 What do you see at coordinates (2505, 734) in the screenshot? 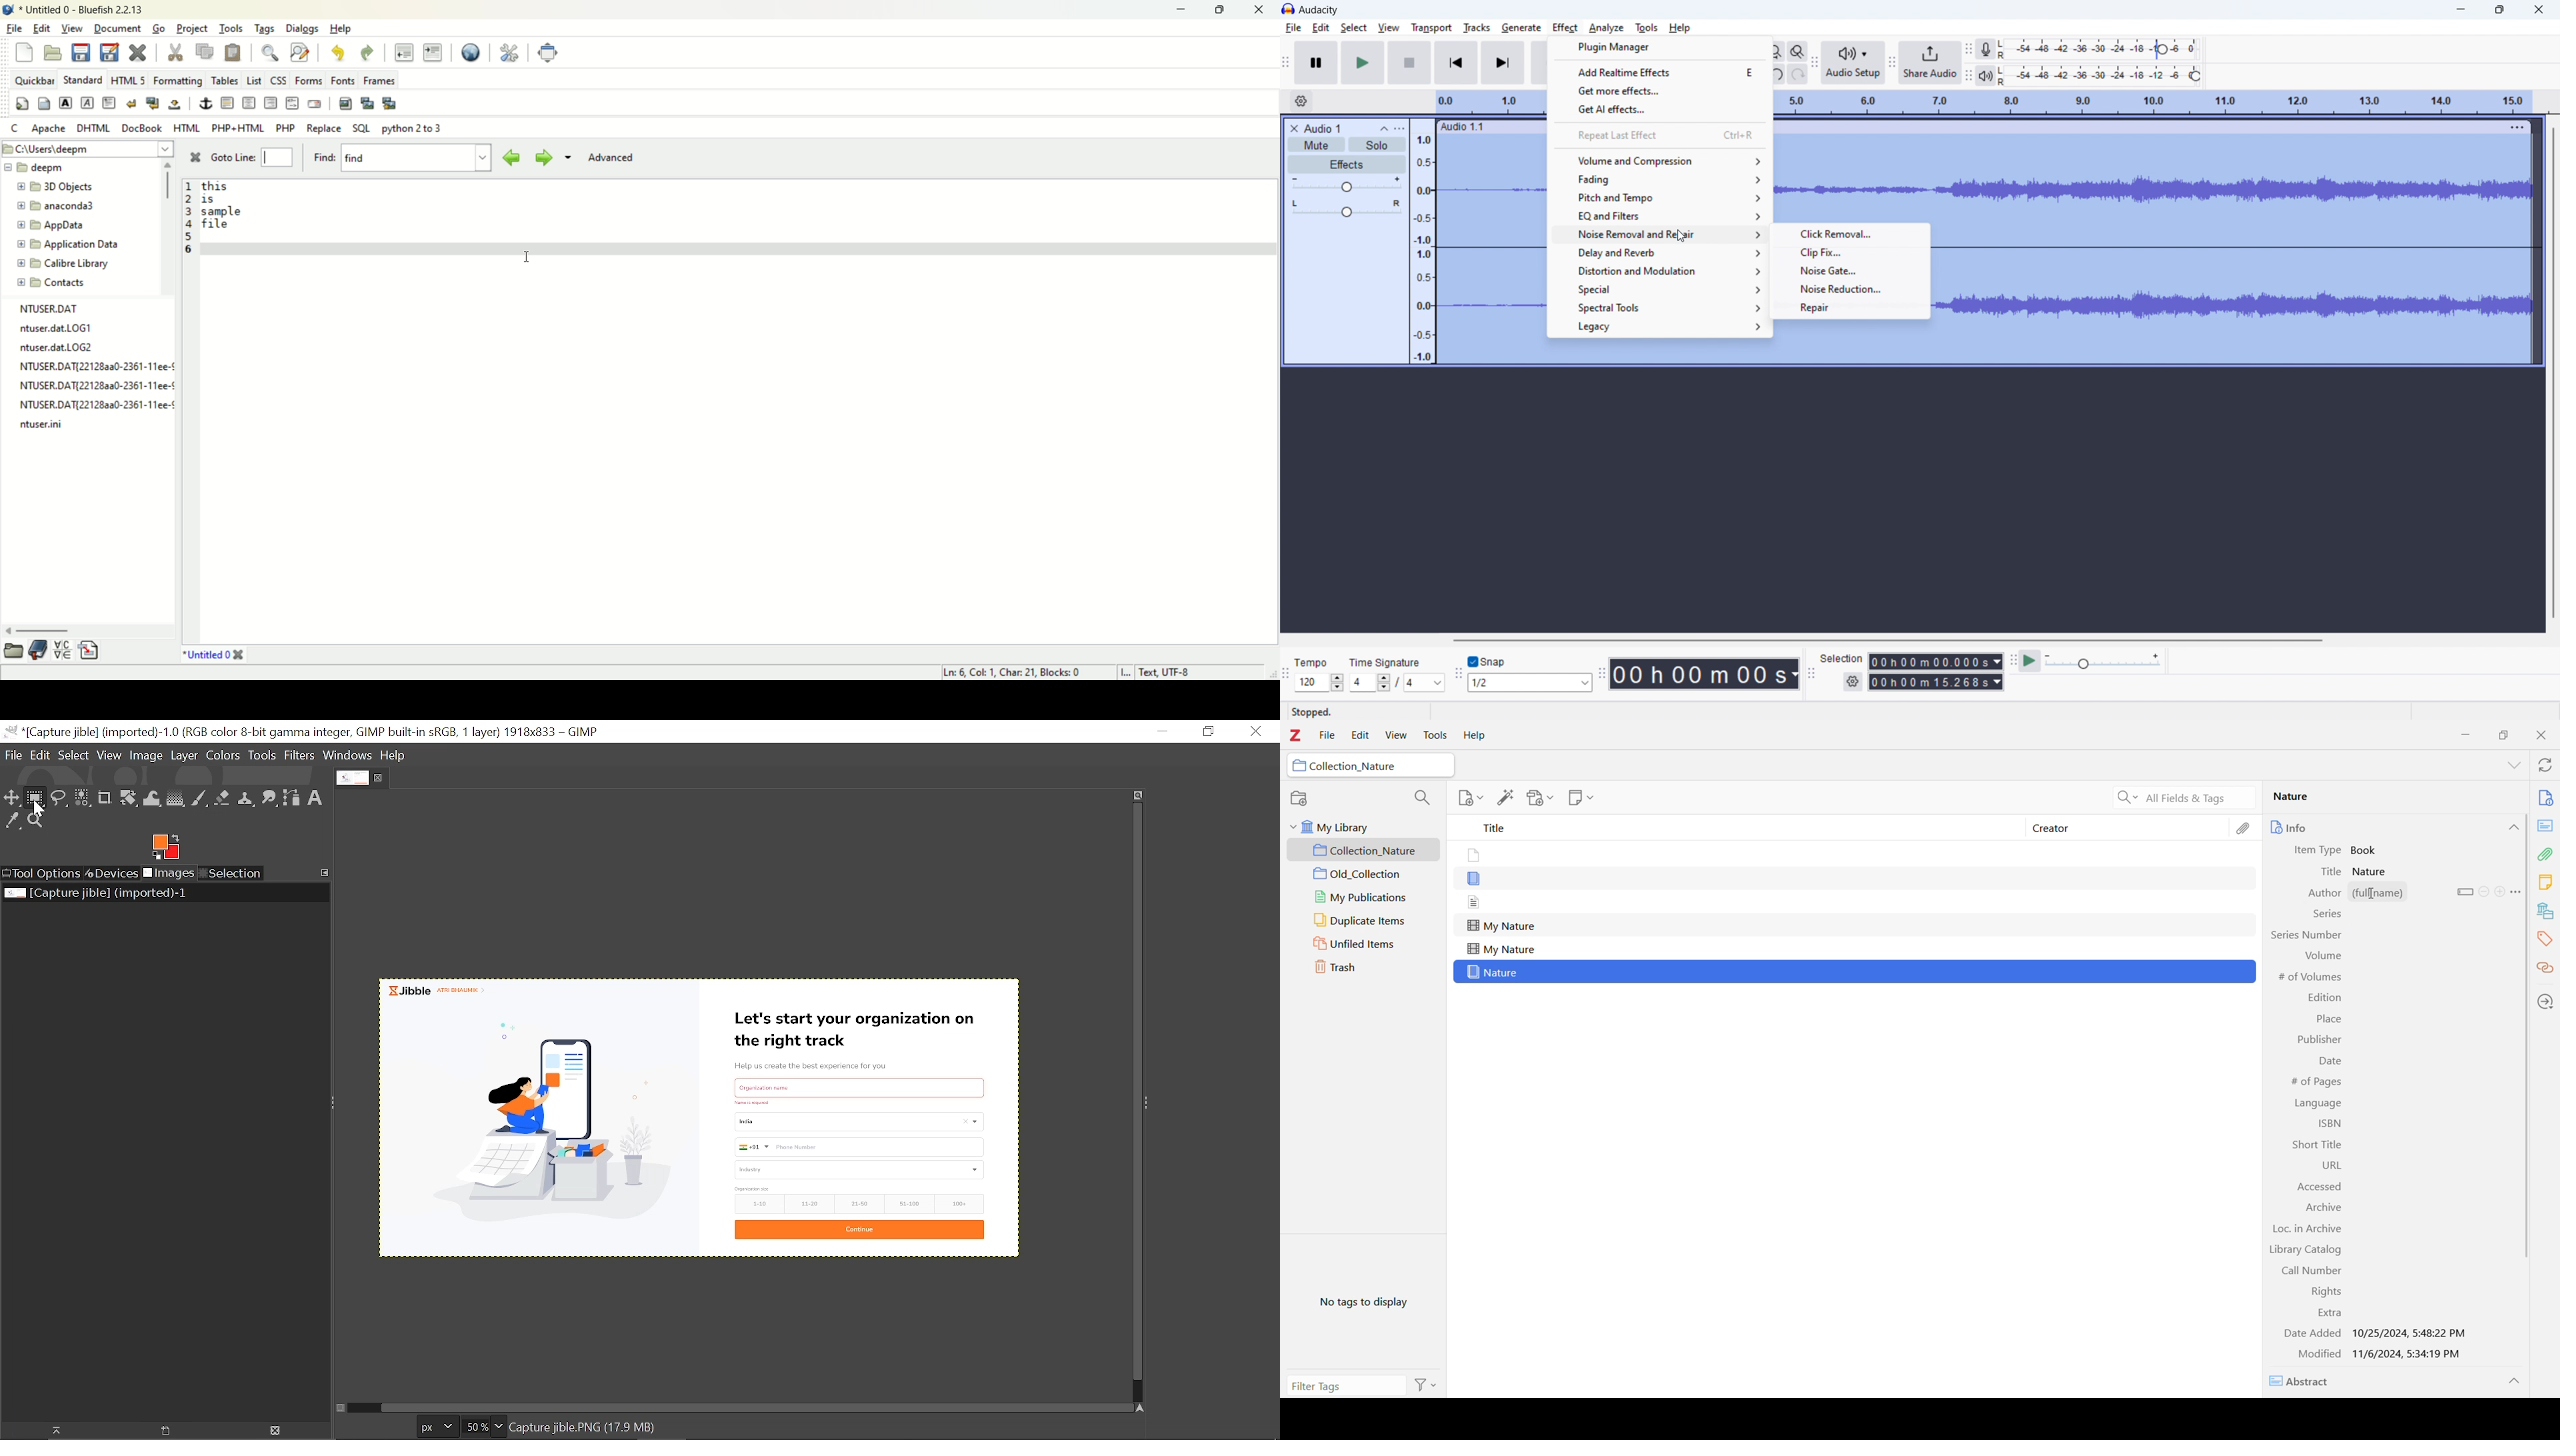
I see `Restore Down` at bounding box center [2505, 734].